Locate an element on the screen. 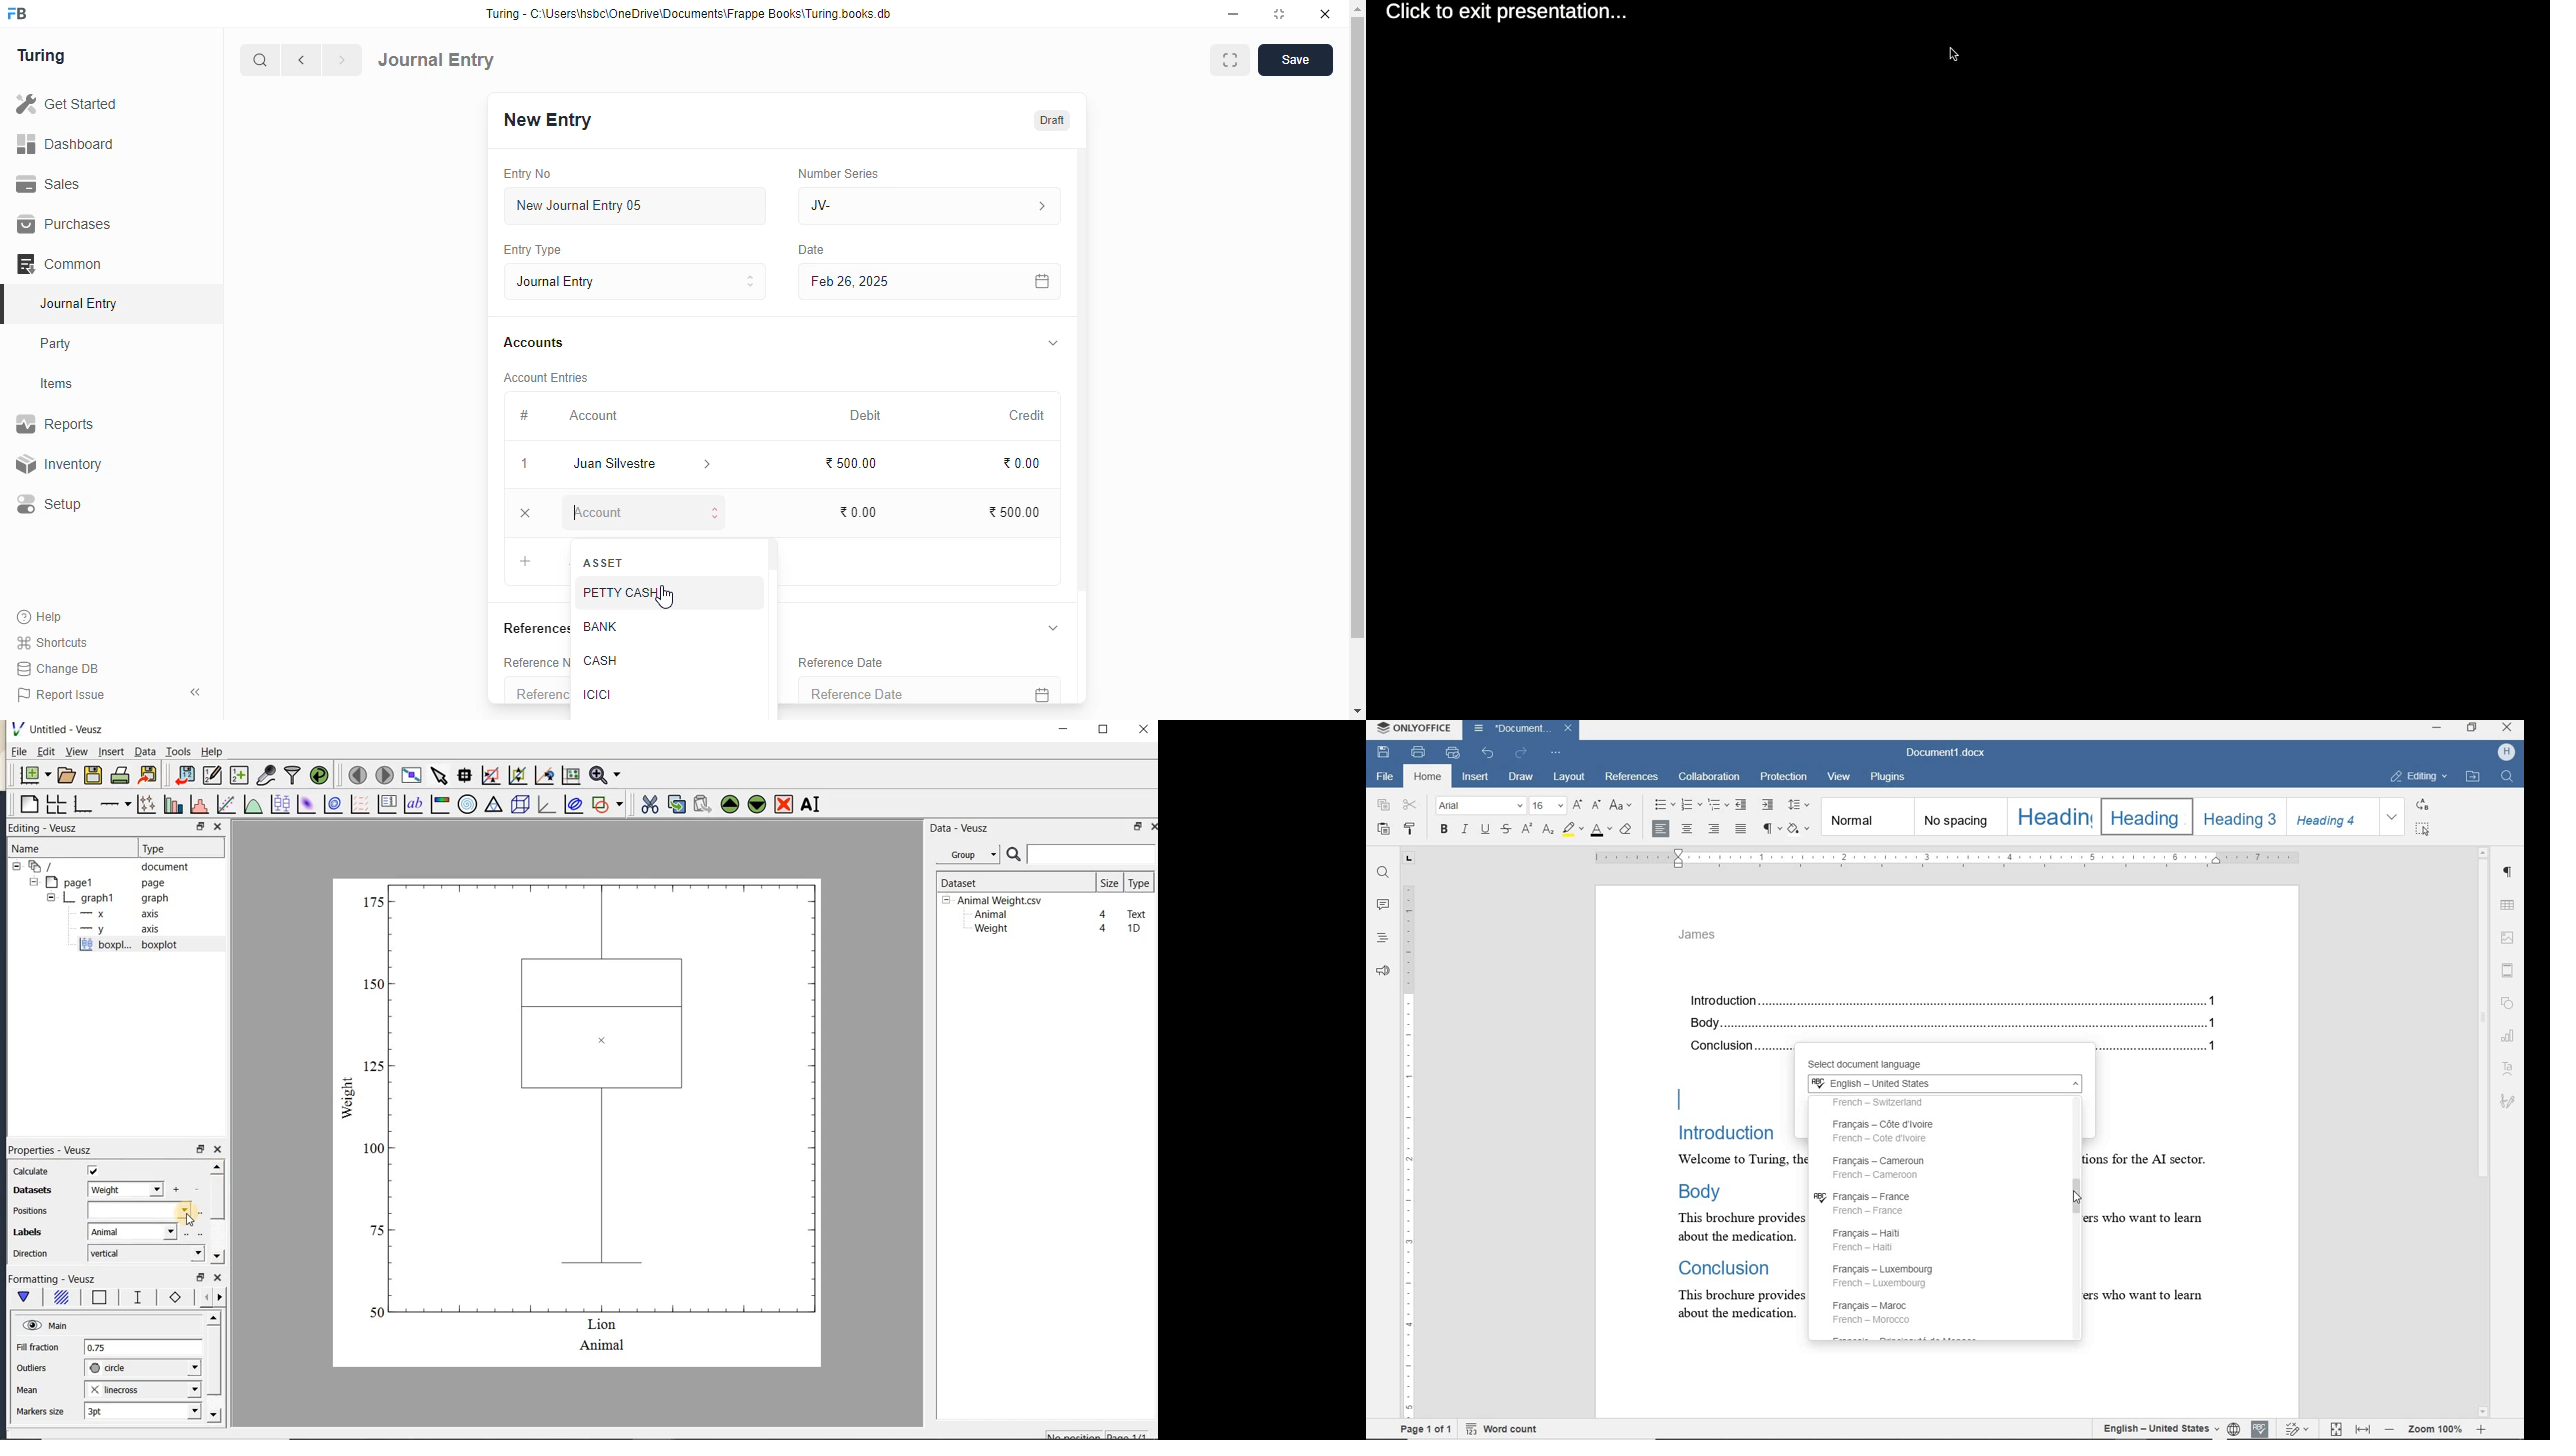  Turing - C:\Users\hsbc\OneDrive\Documents\Frappe Books\Turing books.db is located at coordinates (688, 14).